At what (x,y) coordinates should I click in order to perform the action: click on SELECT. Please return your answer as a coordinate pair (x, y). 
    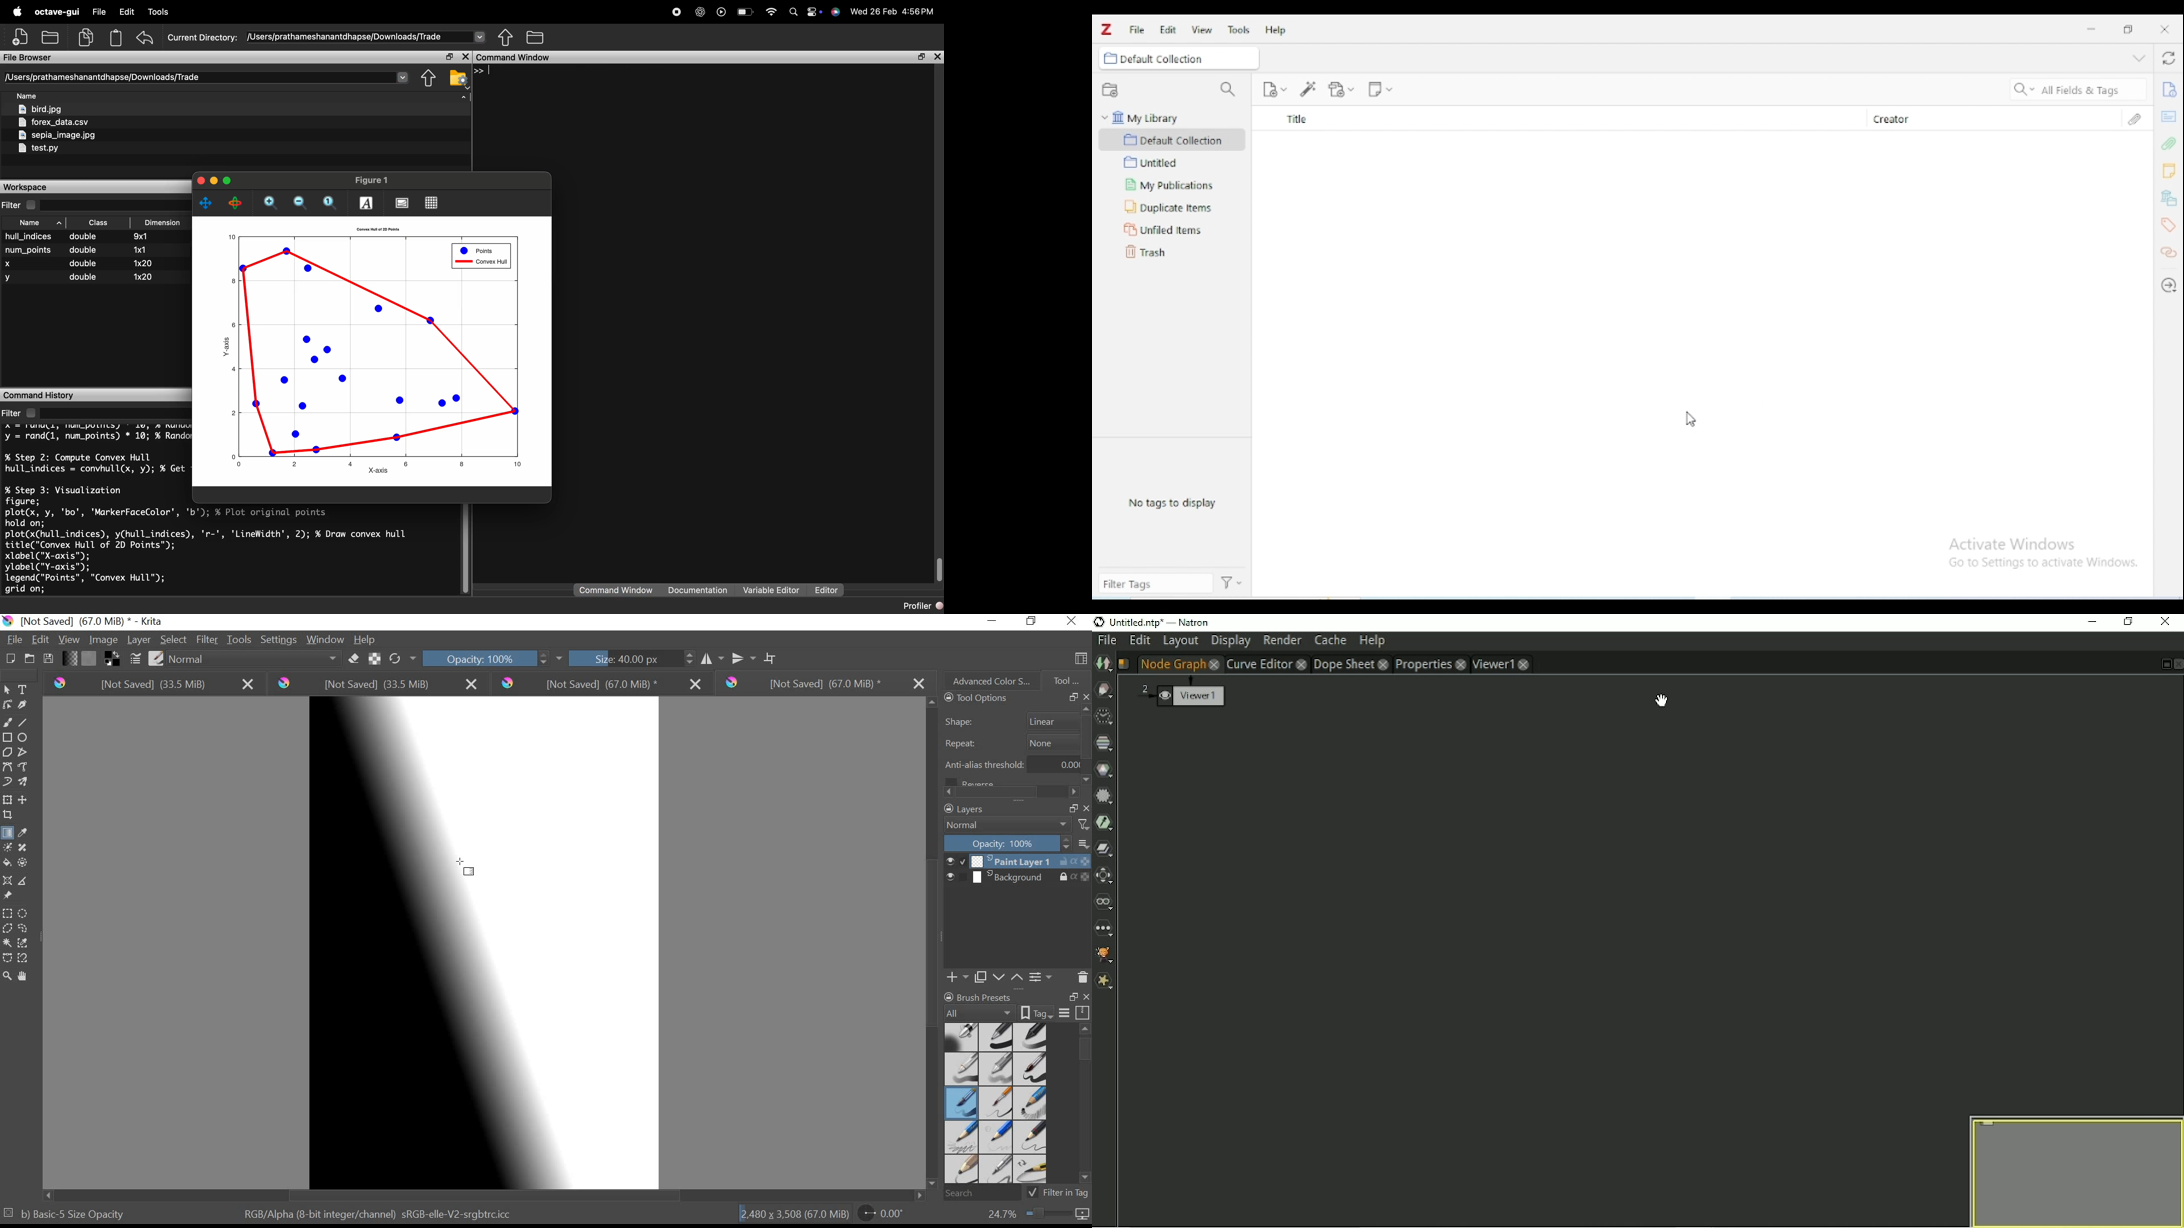
    Looking at the image, I should click on (173, 640).